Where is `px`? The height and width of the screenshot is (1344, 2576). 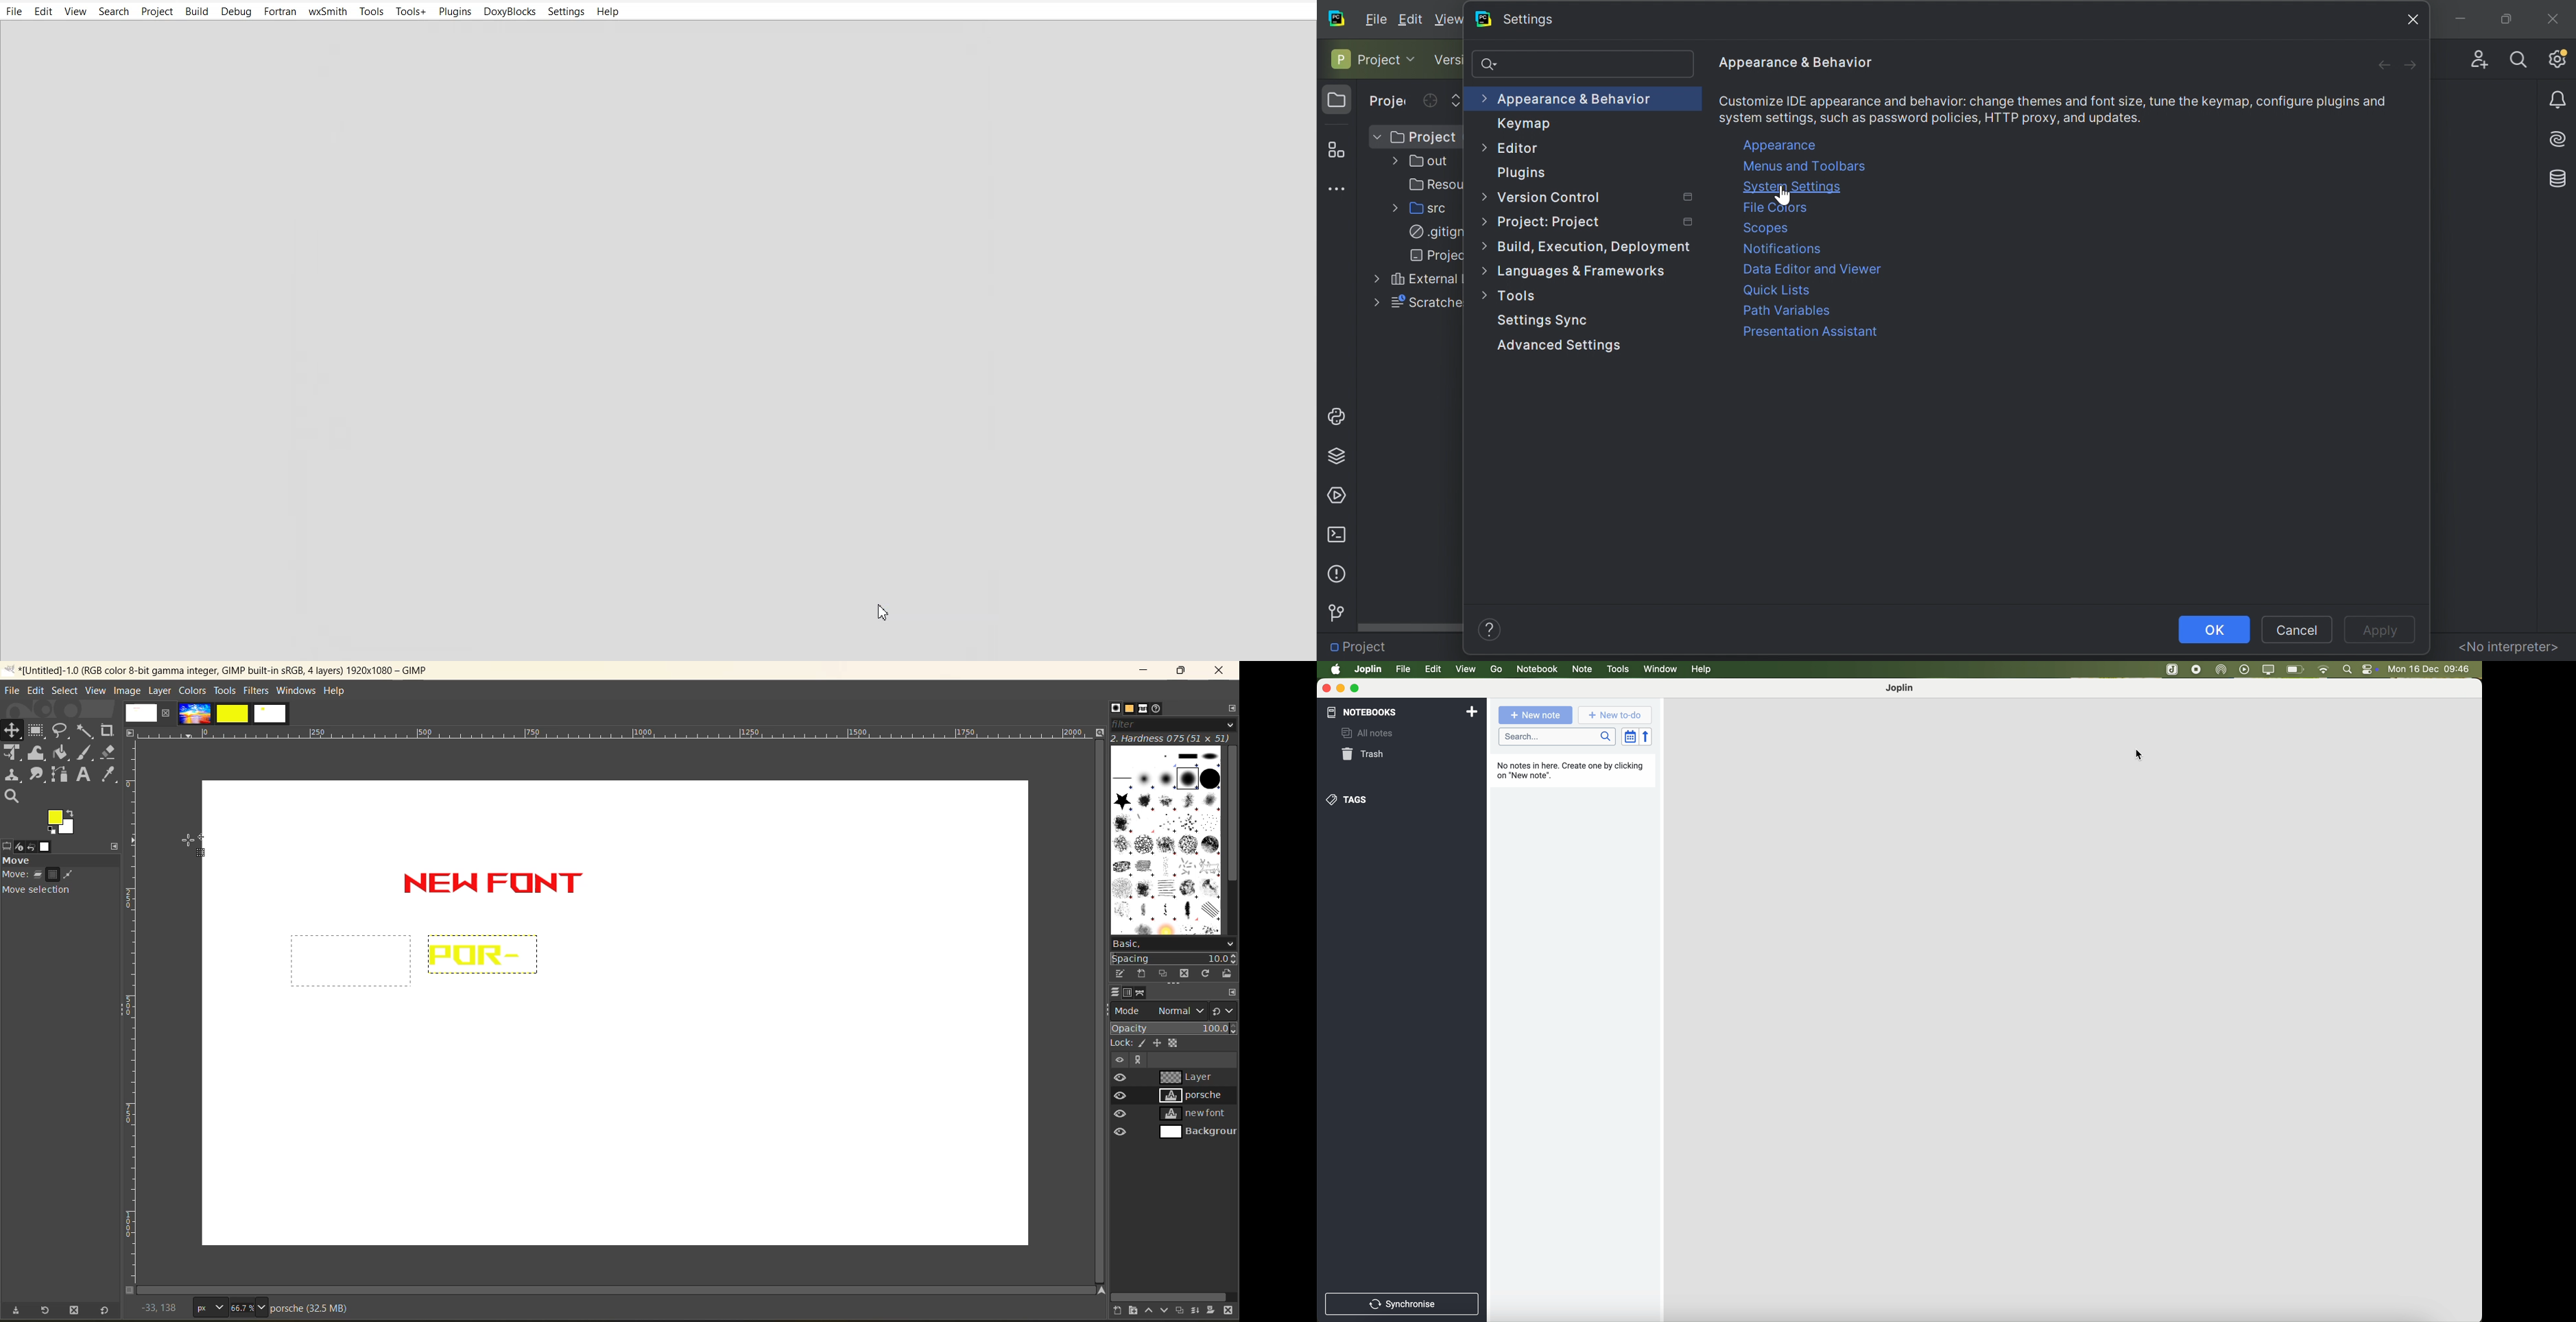
px is located at coordinates (208, 1307).